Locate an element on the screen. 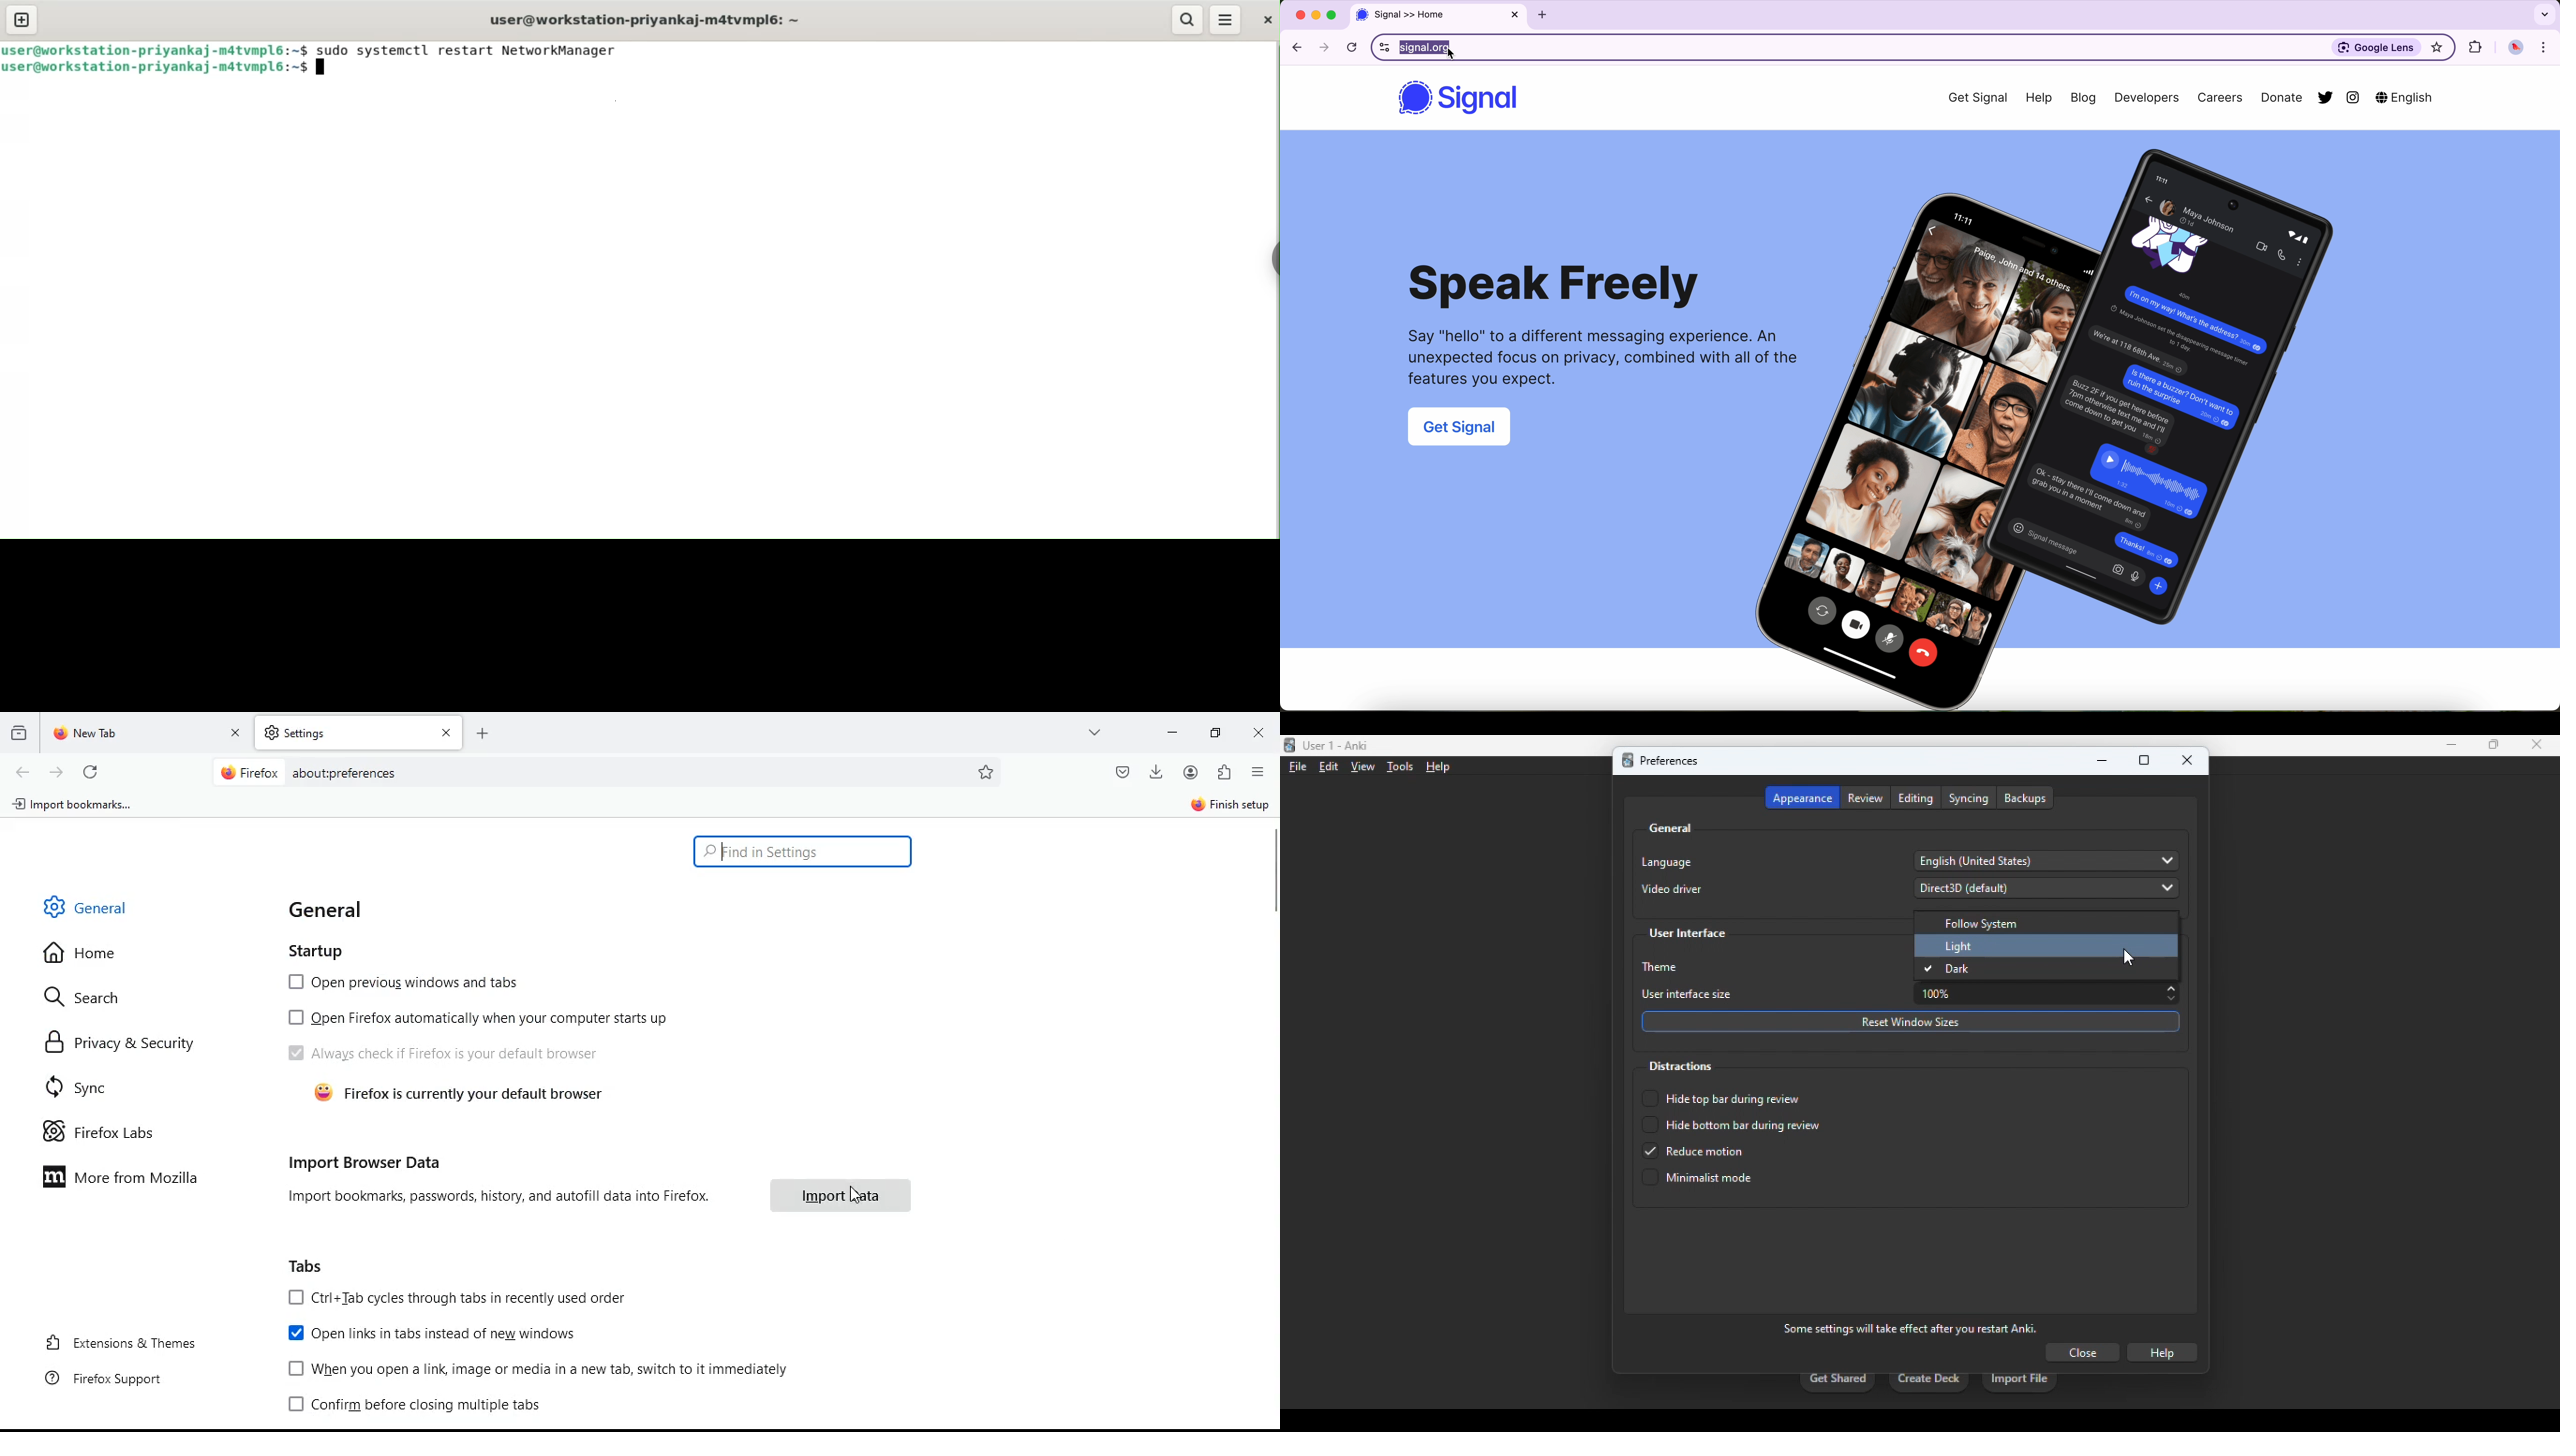  help is located at coordinates (2162, 1353).